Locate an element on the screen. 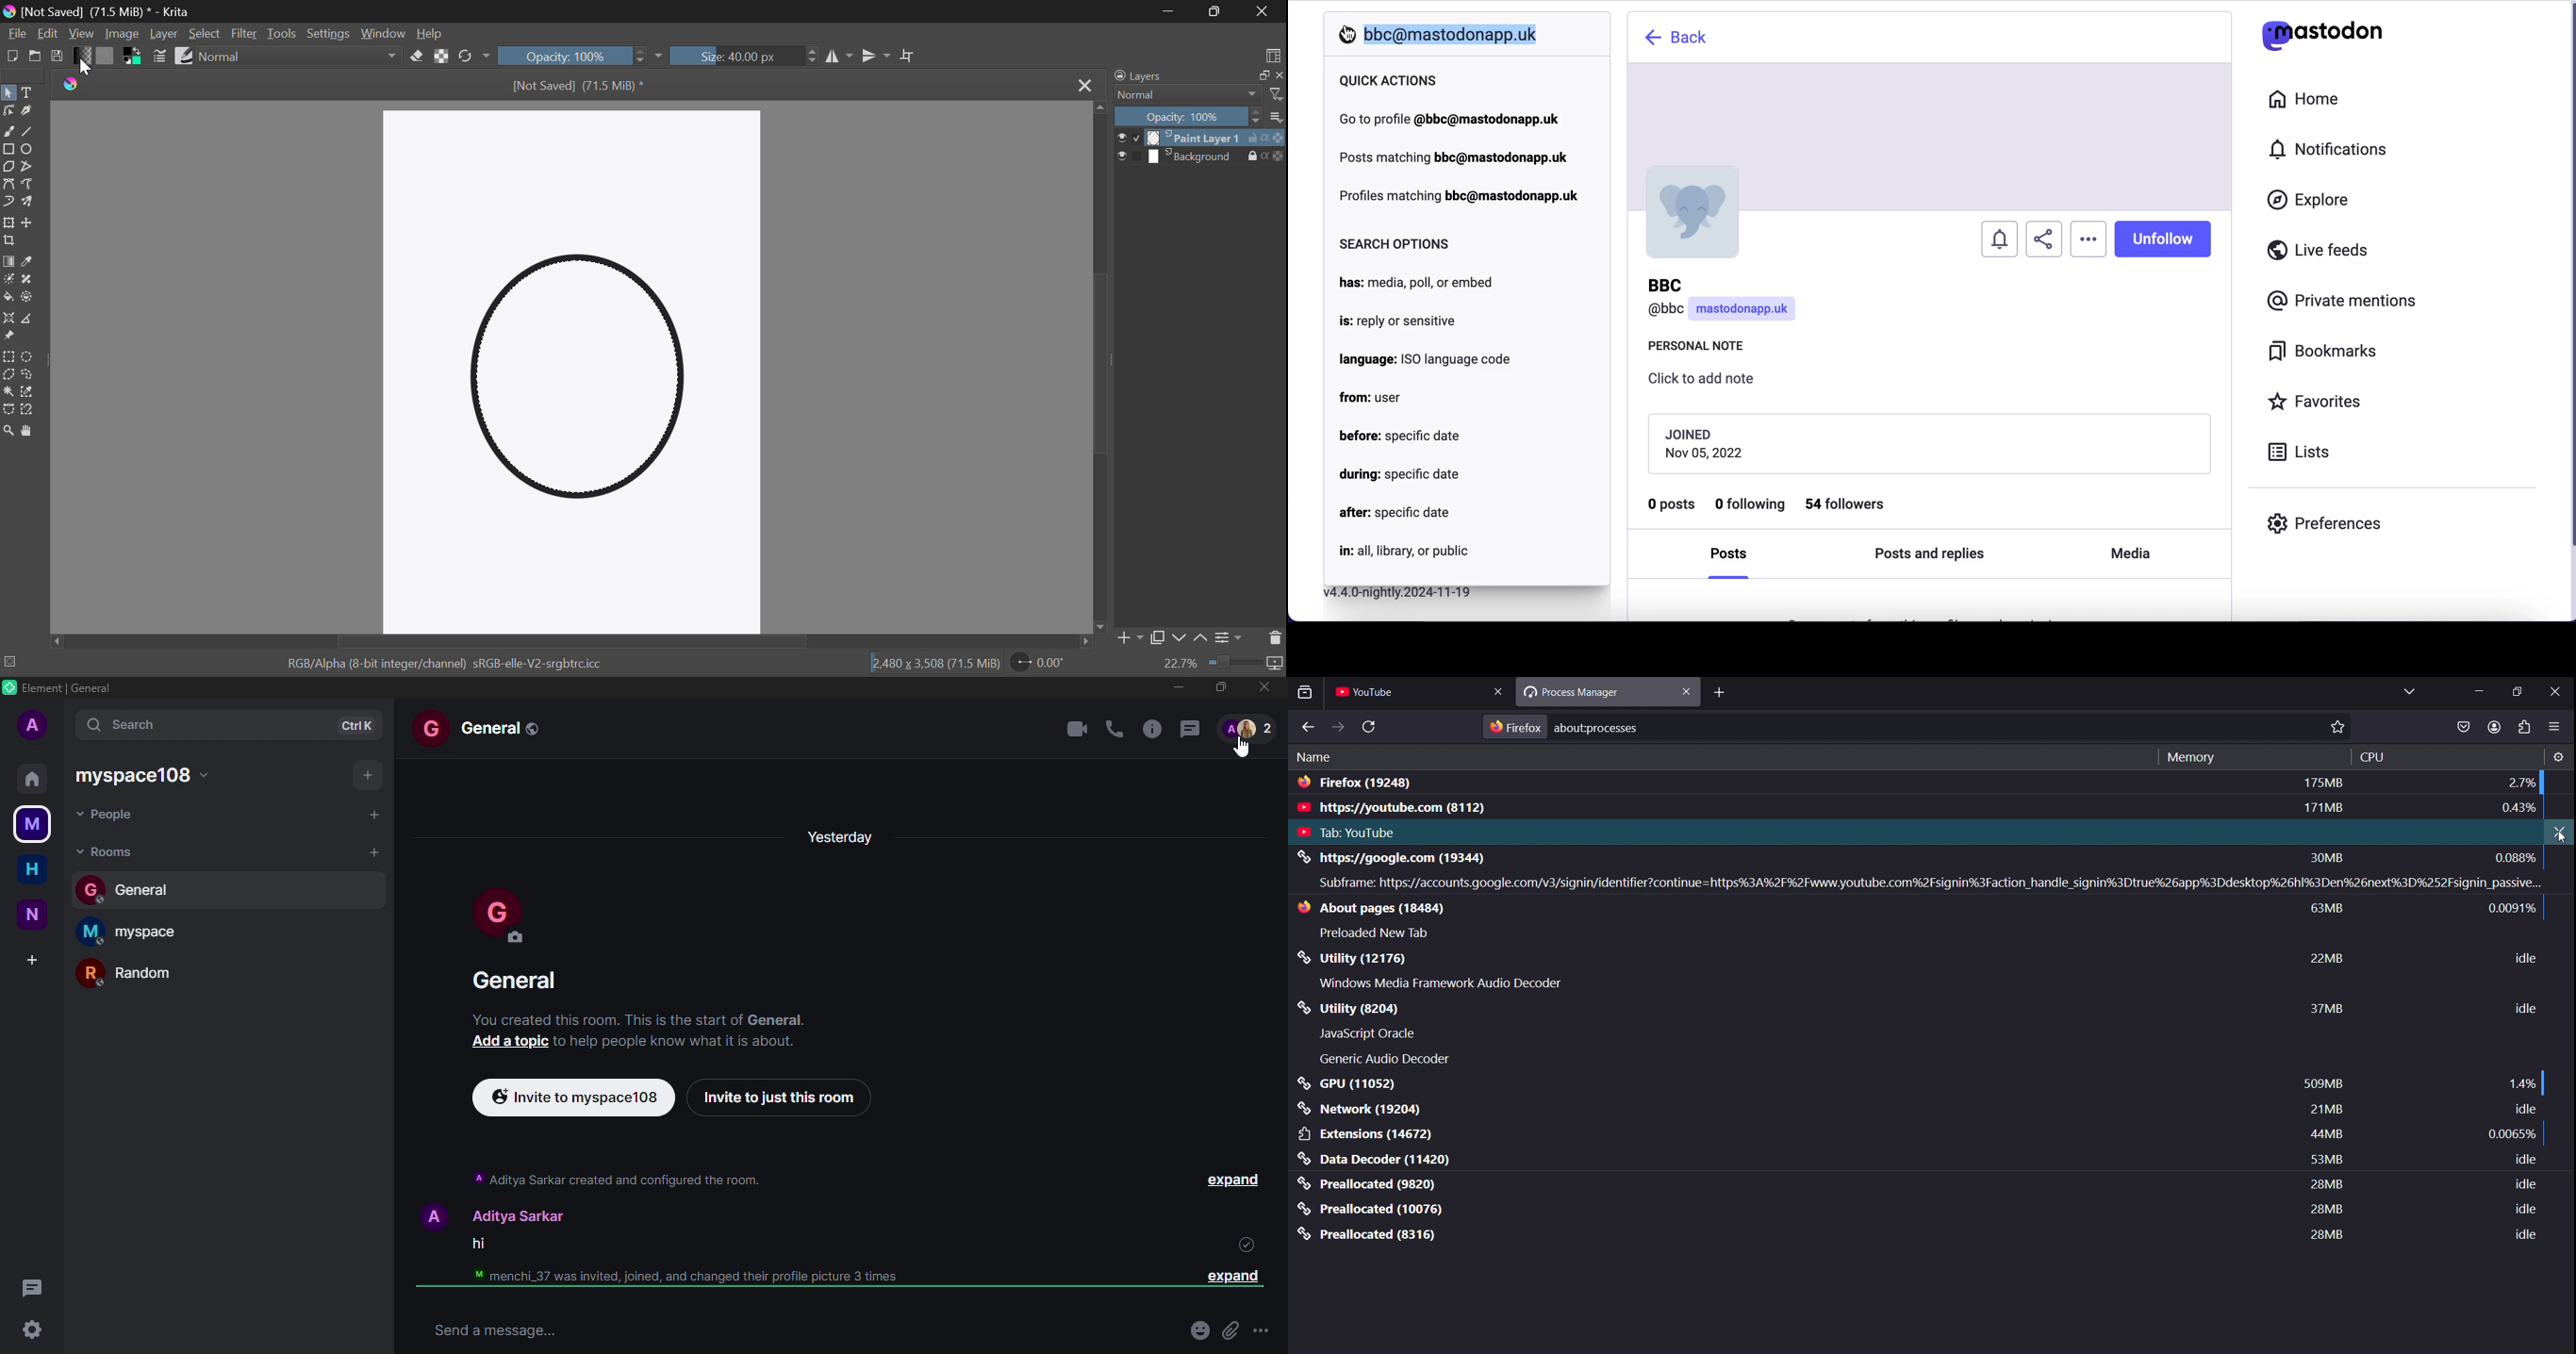  more is located at coordinates (1261, 1331).